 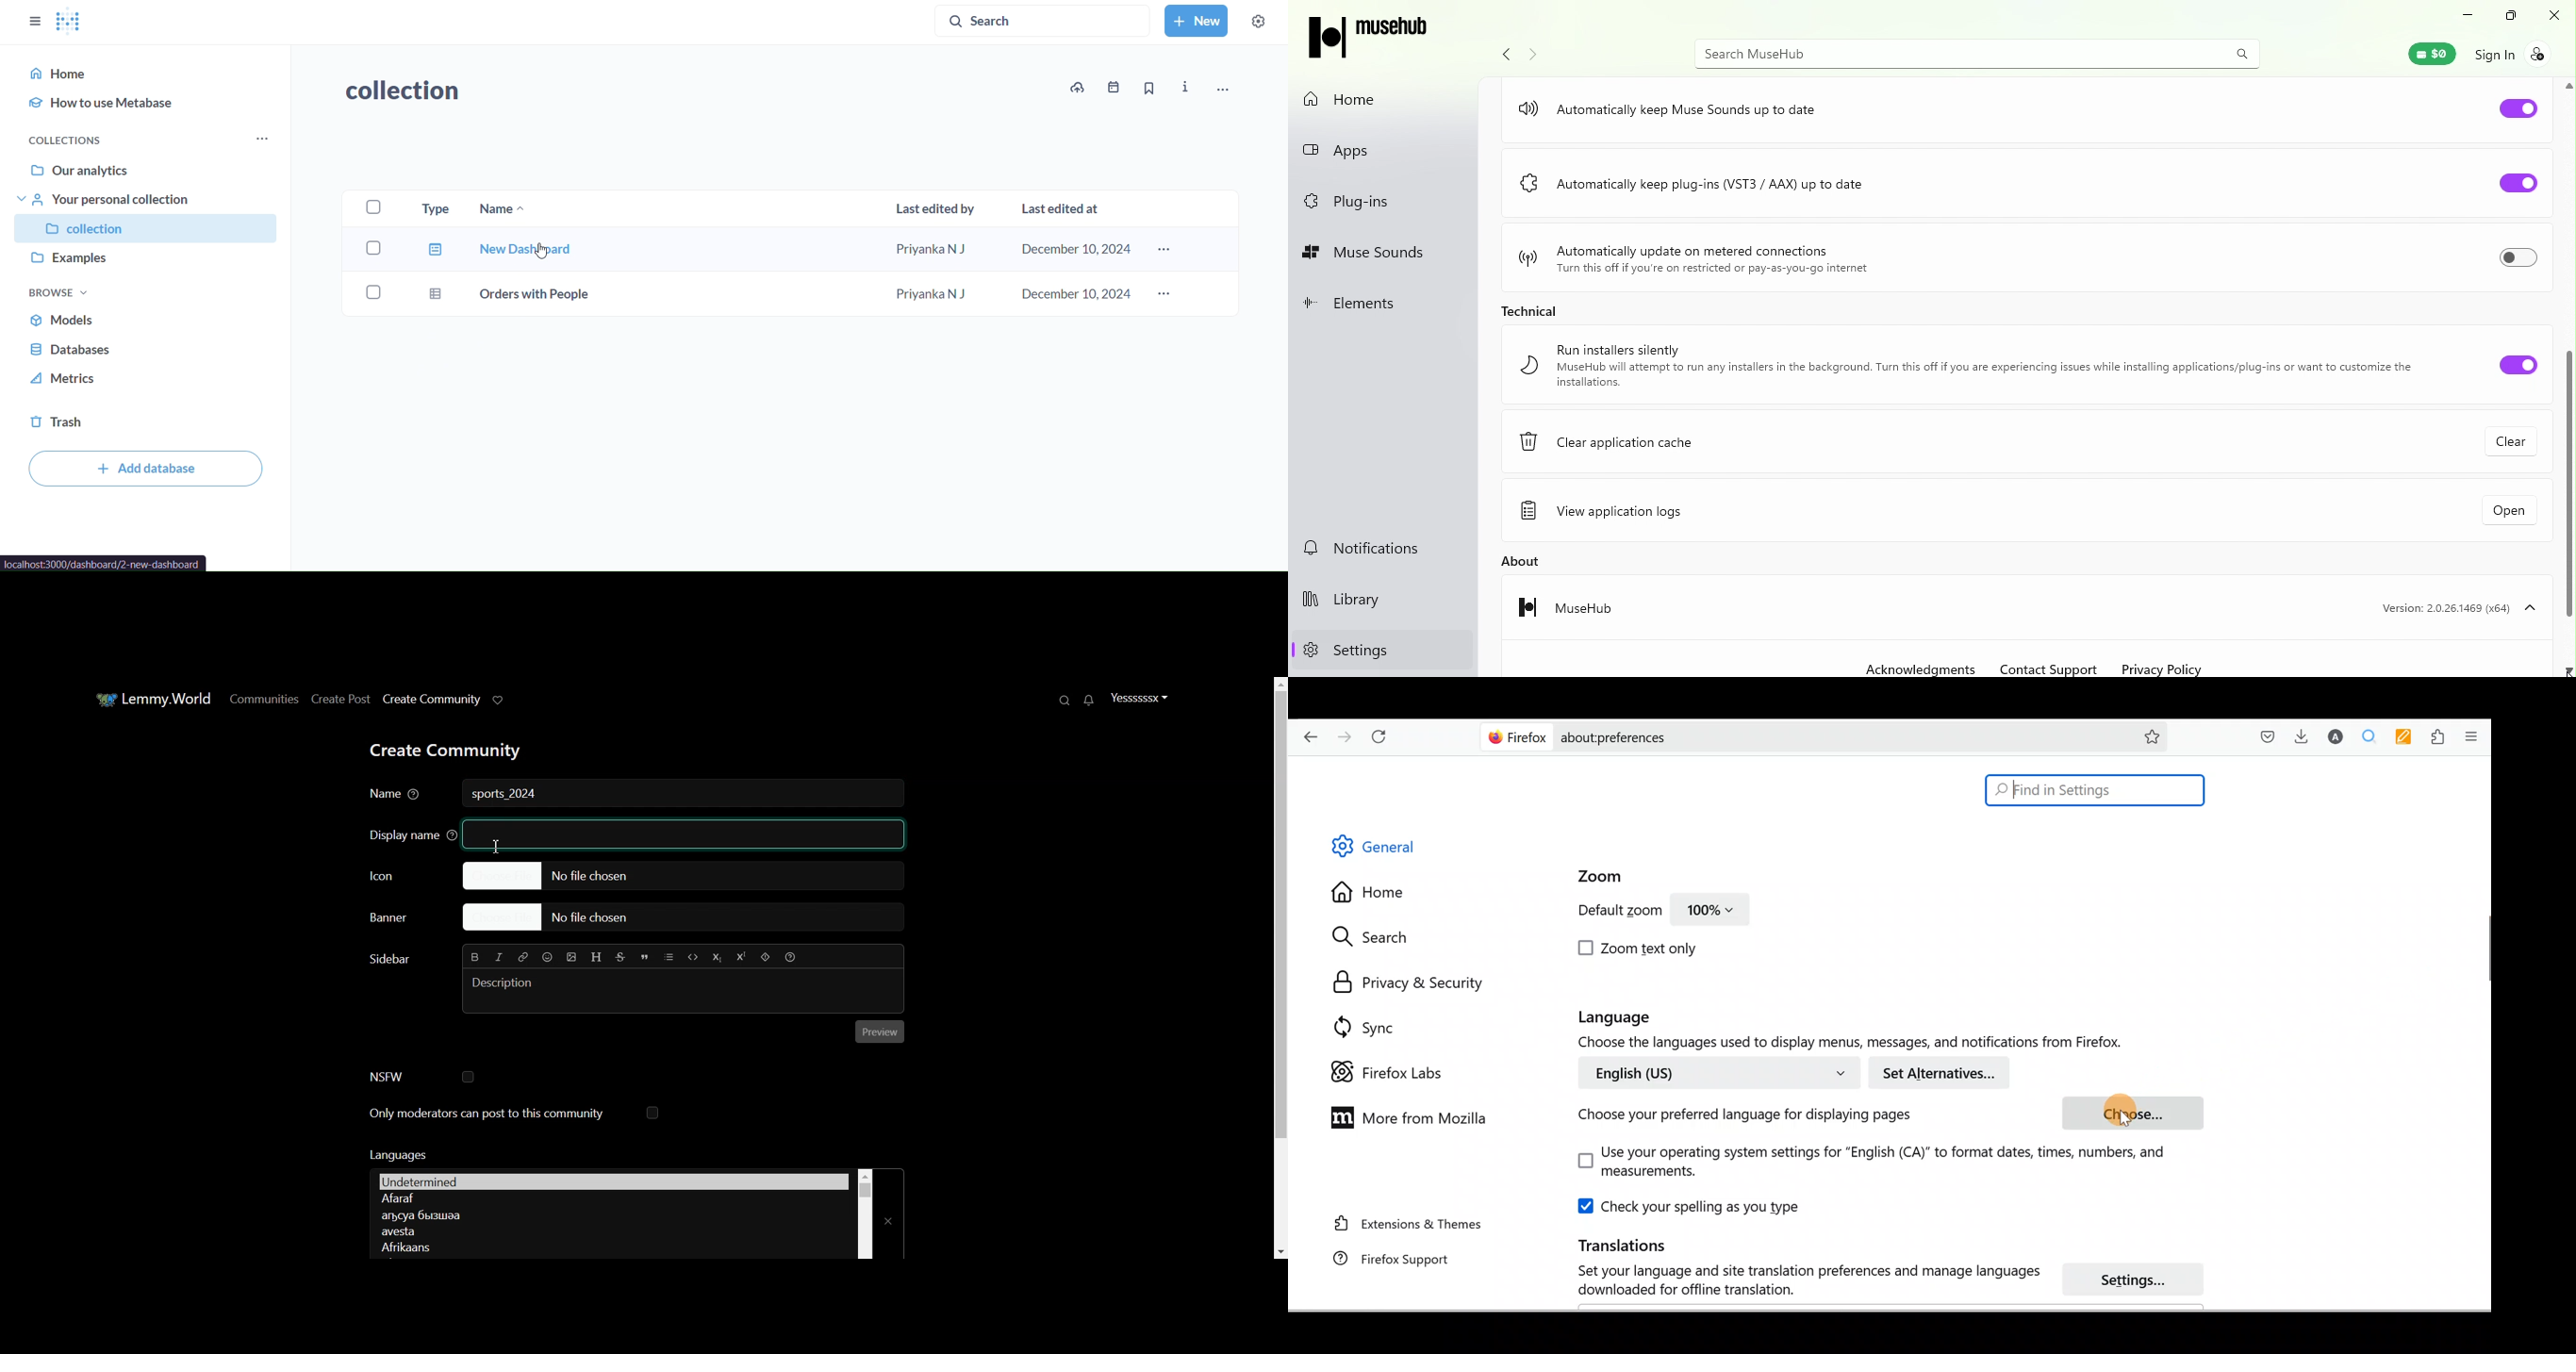 I want to click on Set your language and site translation preferences and manage language download for offline translation., so click(x=1797, y=1281).